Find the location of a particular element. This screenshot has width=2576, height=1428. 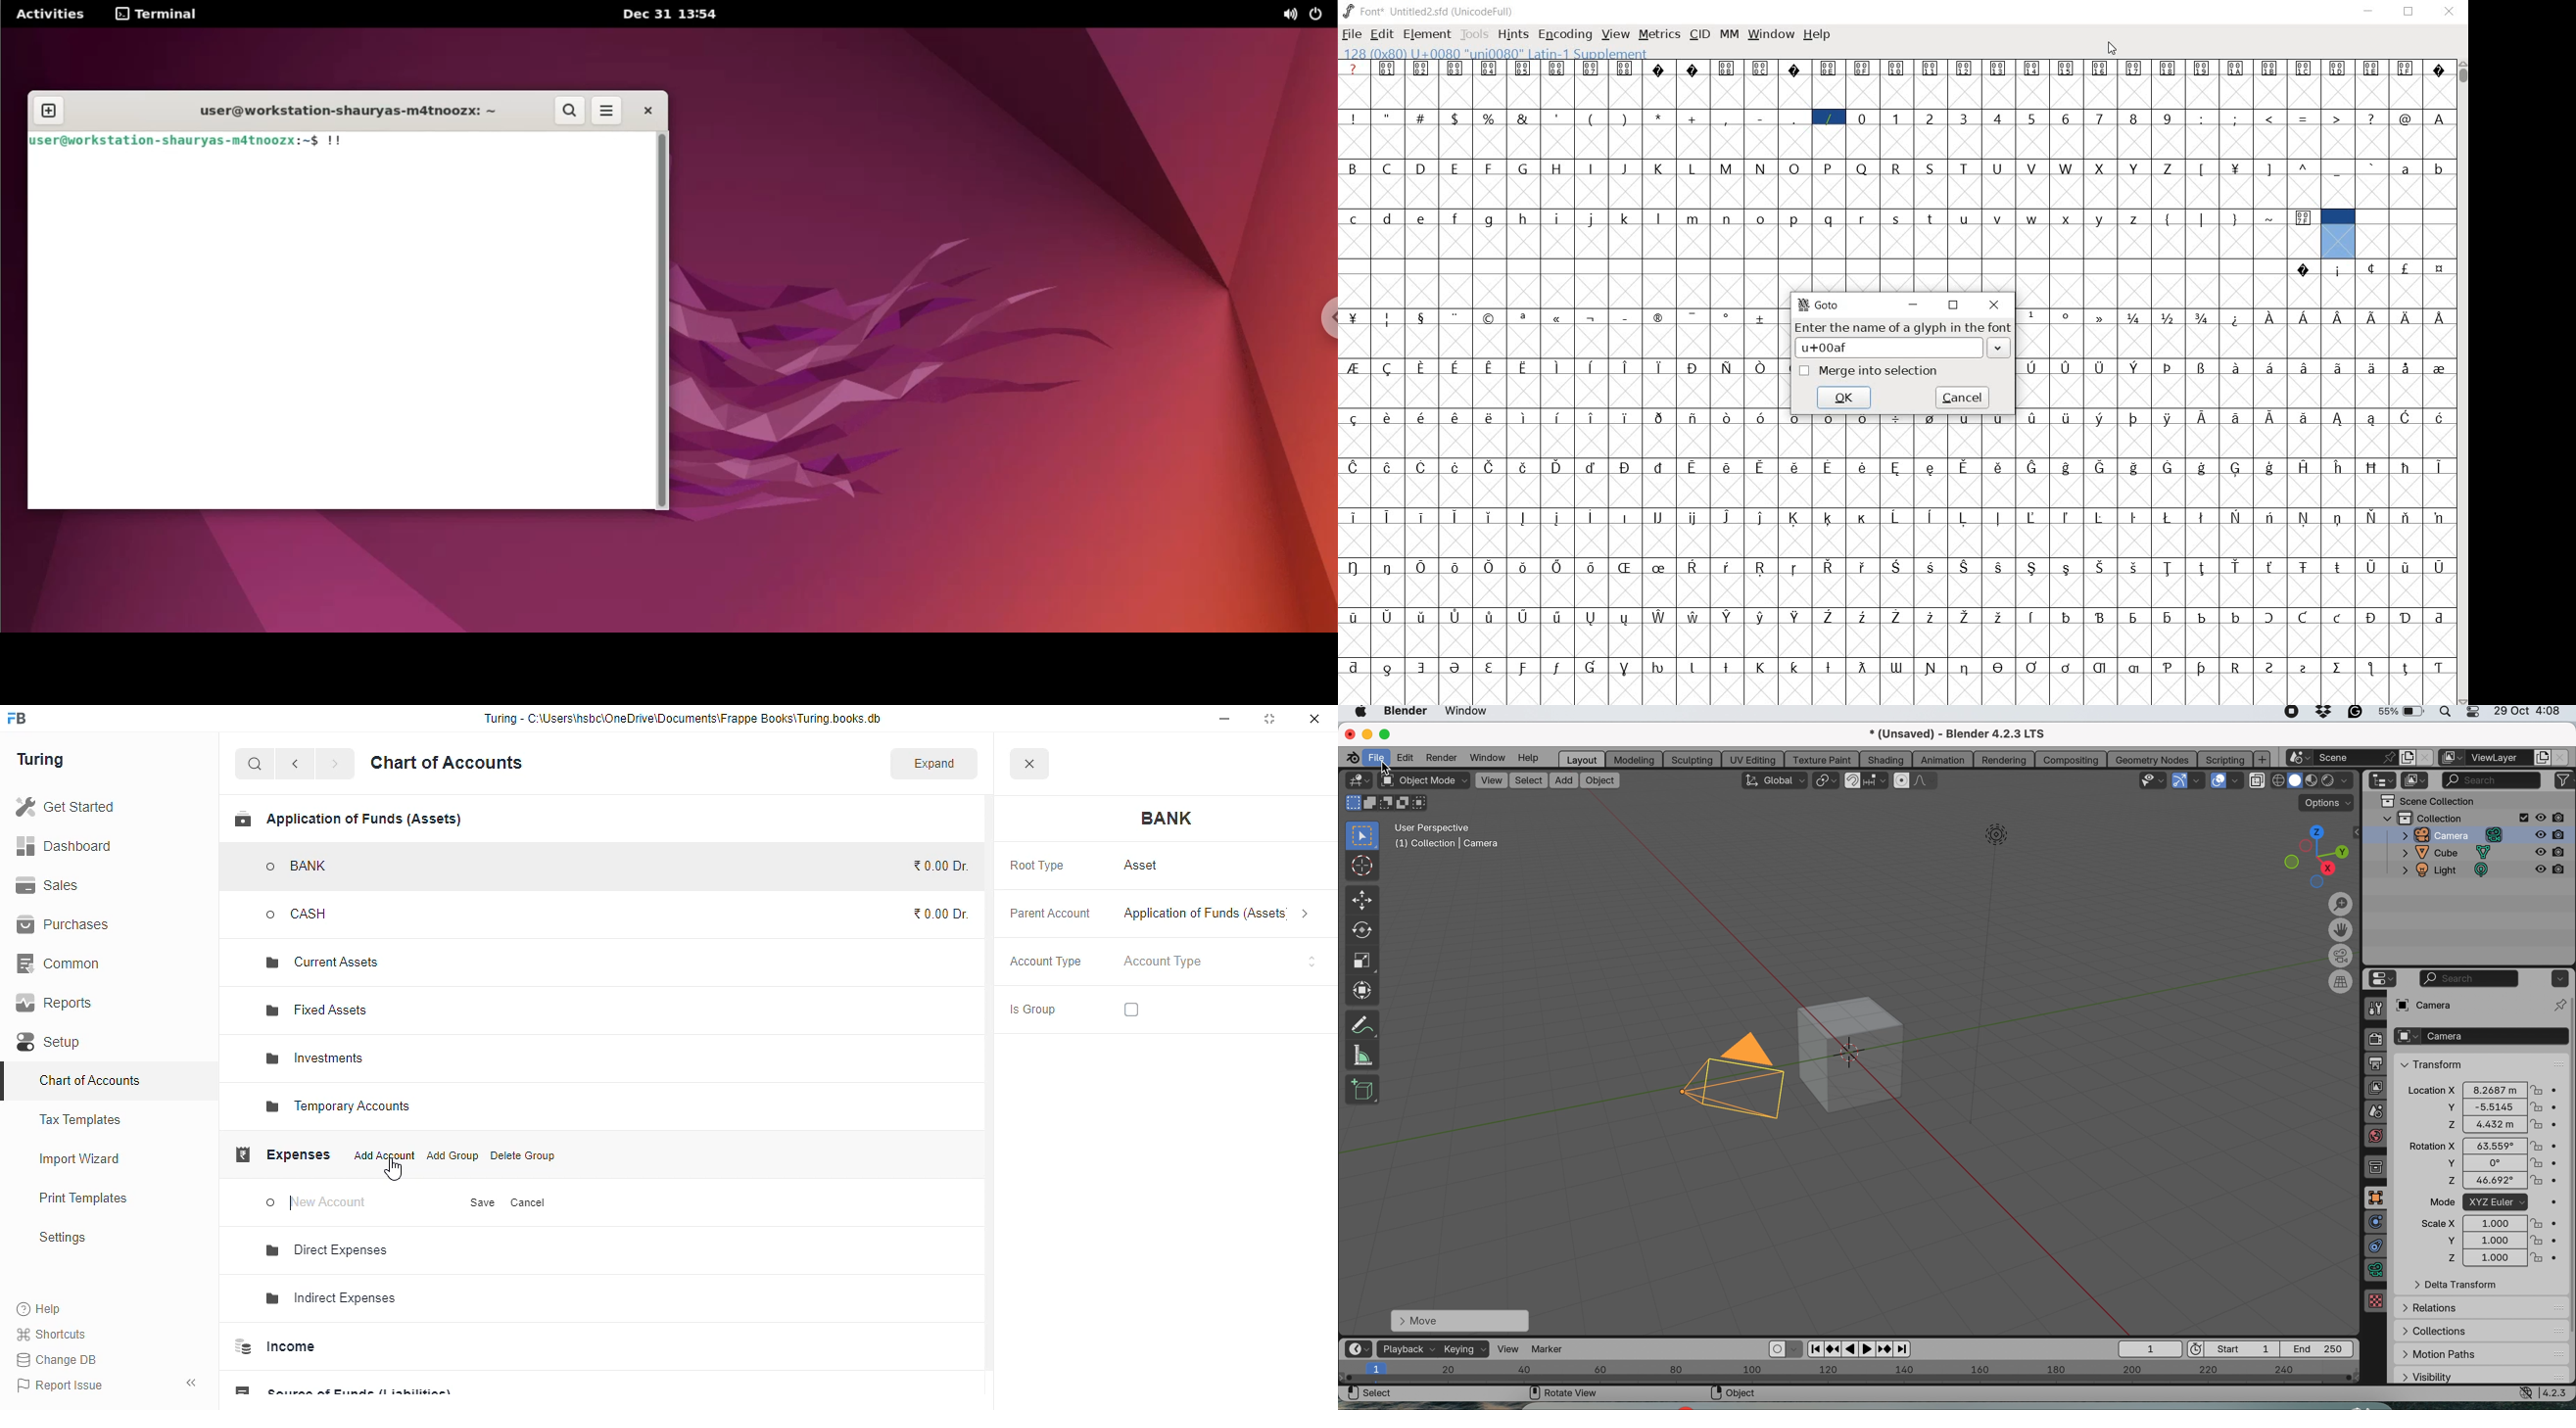

expand is located at coordinates (934, 763).